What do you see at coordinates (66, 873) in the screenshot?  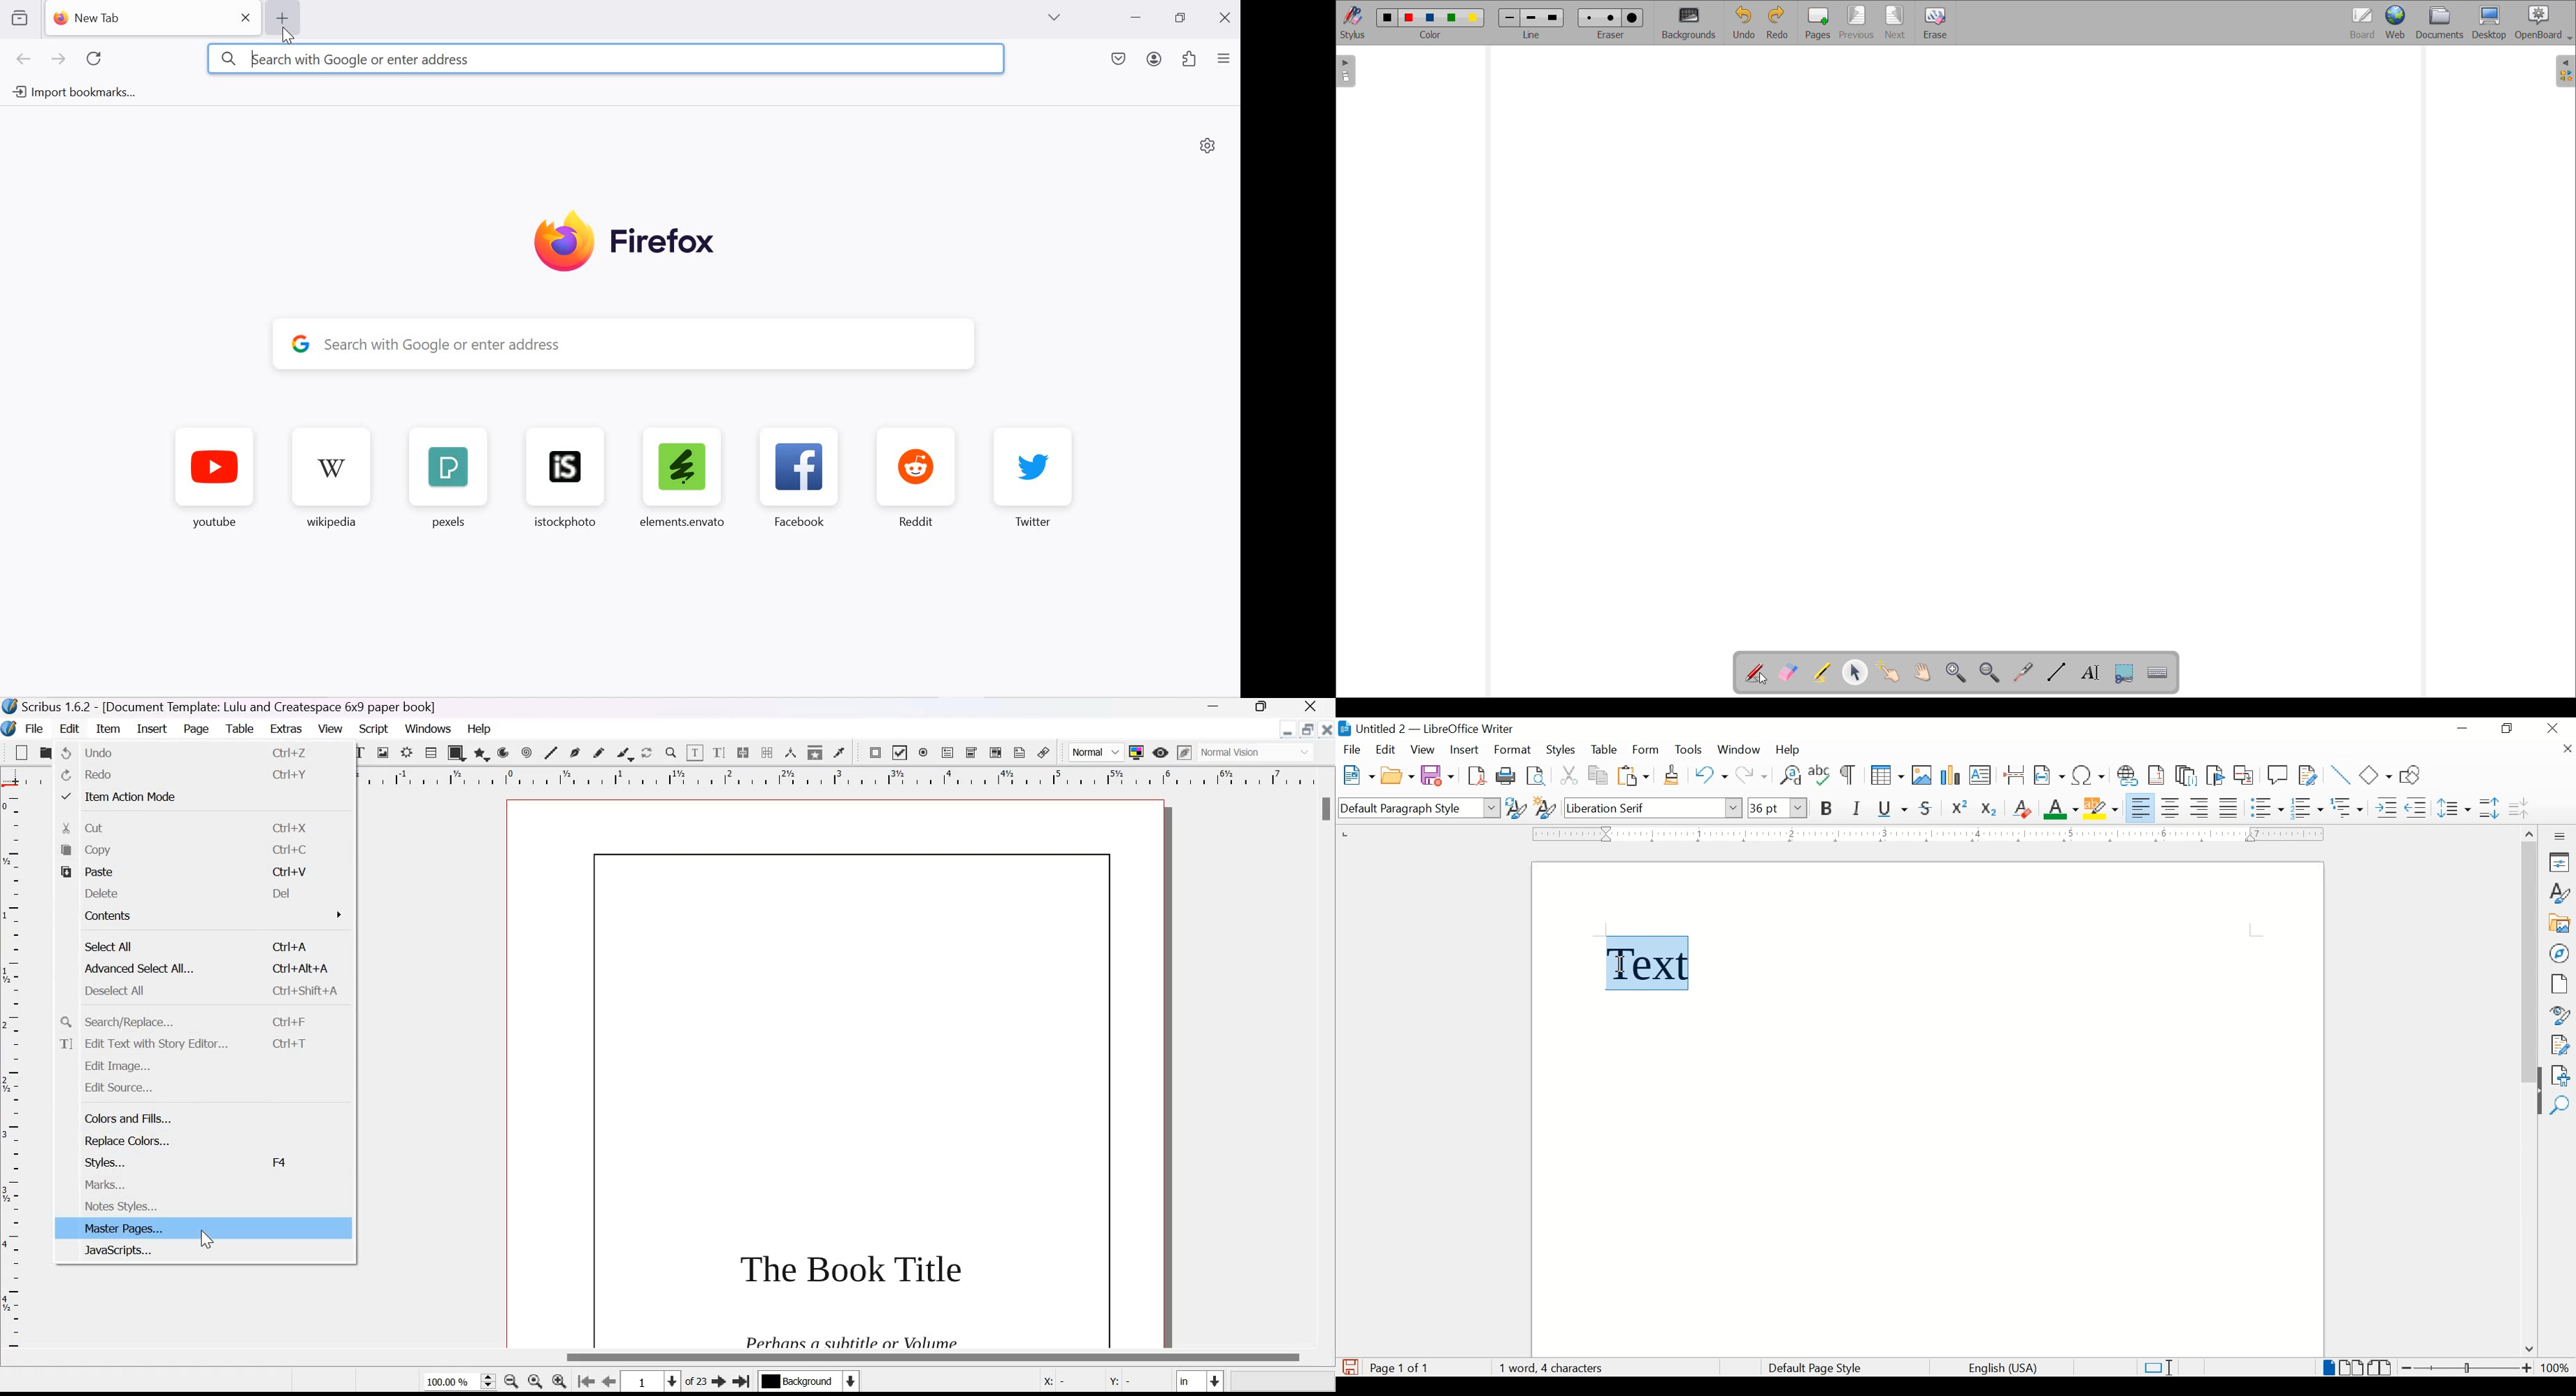 I see `paste icon` at bounding box center [66, 873].